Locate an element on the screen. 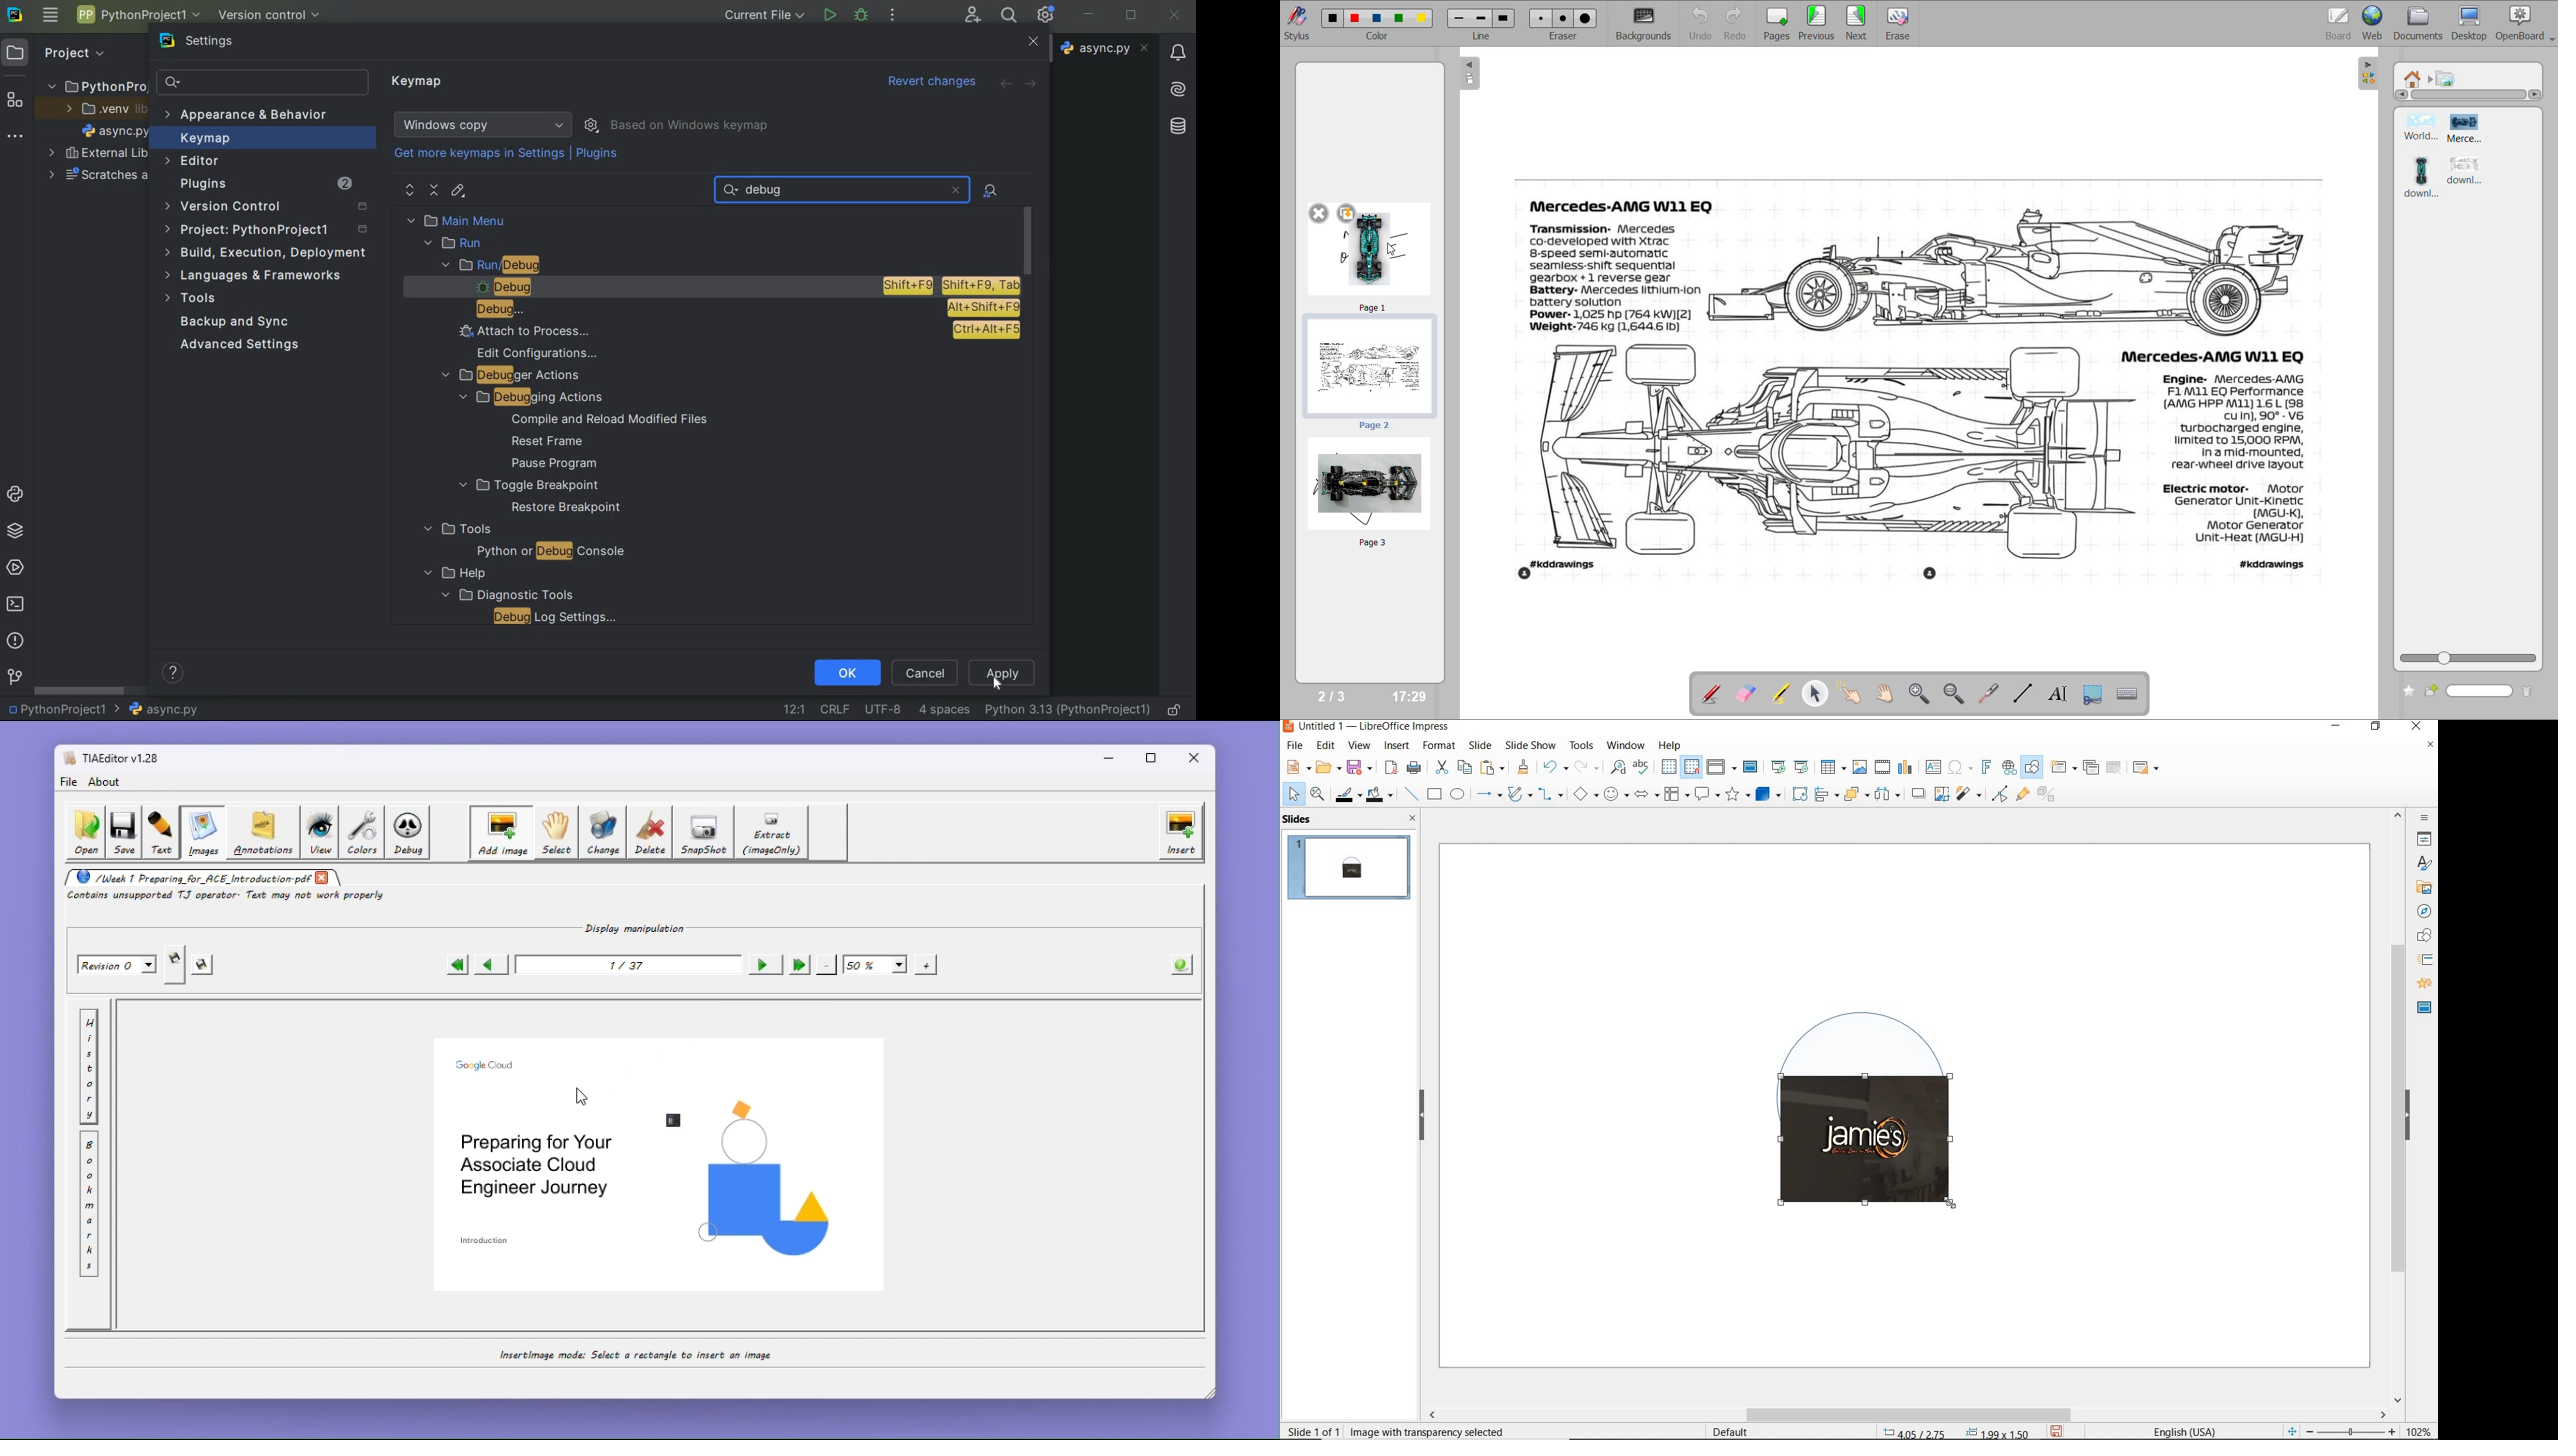 This screenshot has width=2576, height=1456. clone formatting is located at coordinates (1523, 768).